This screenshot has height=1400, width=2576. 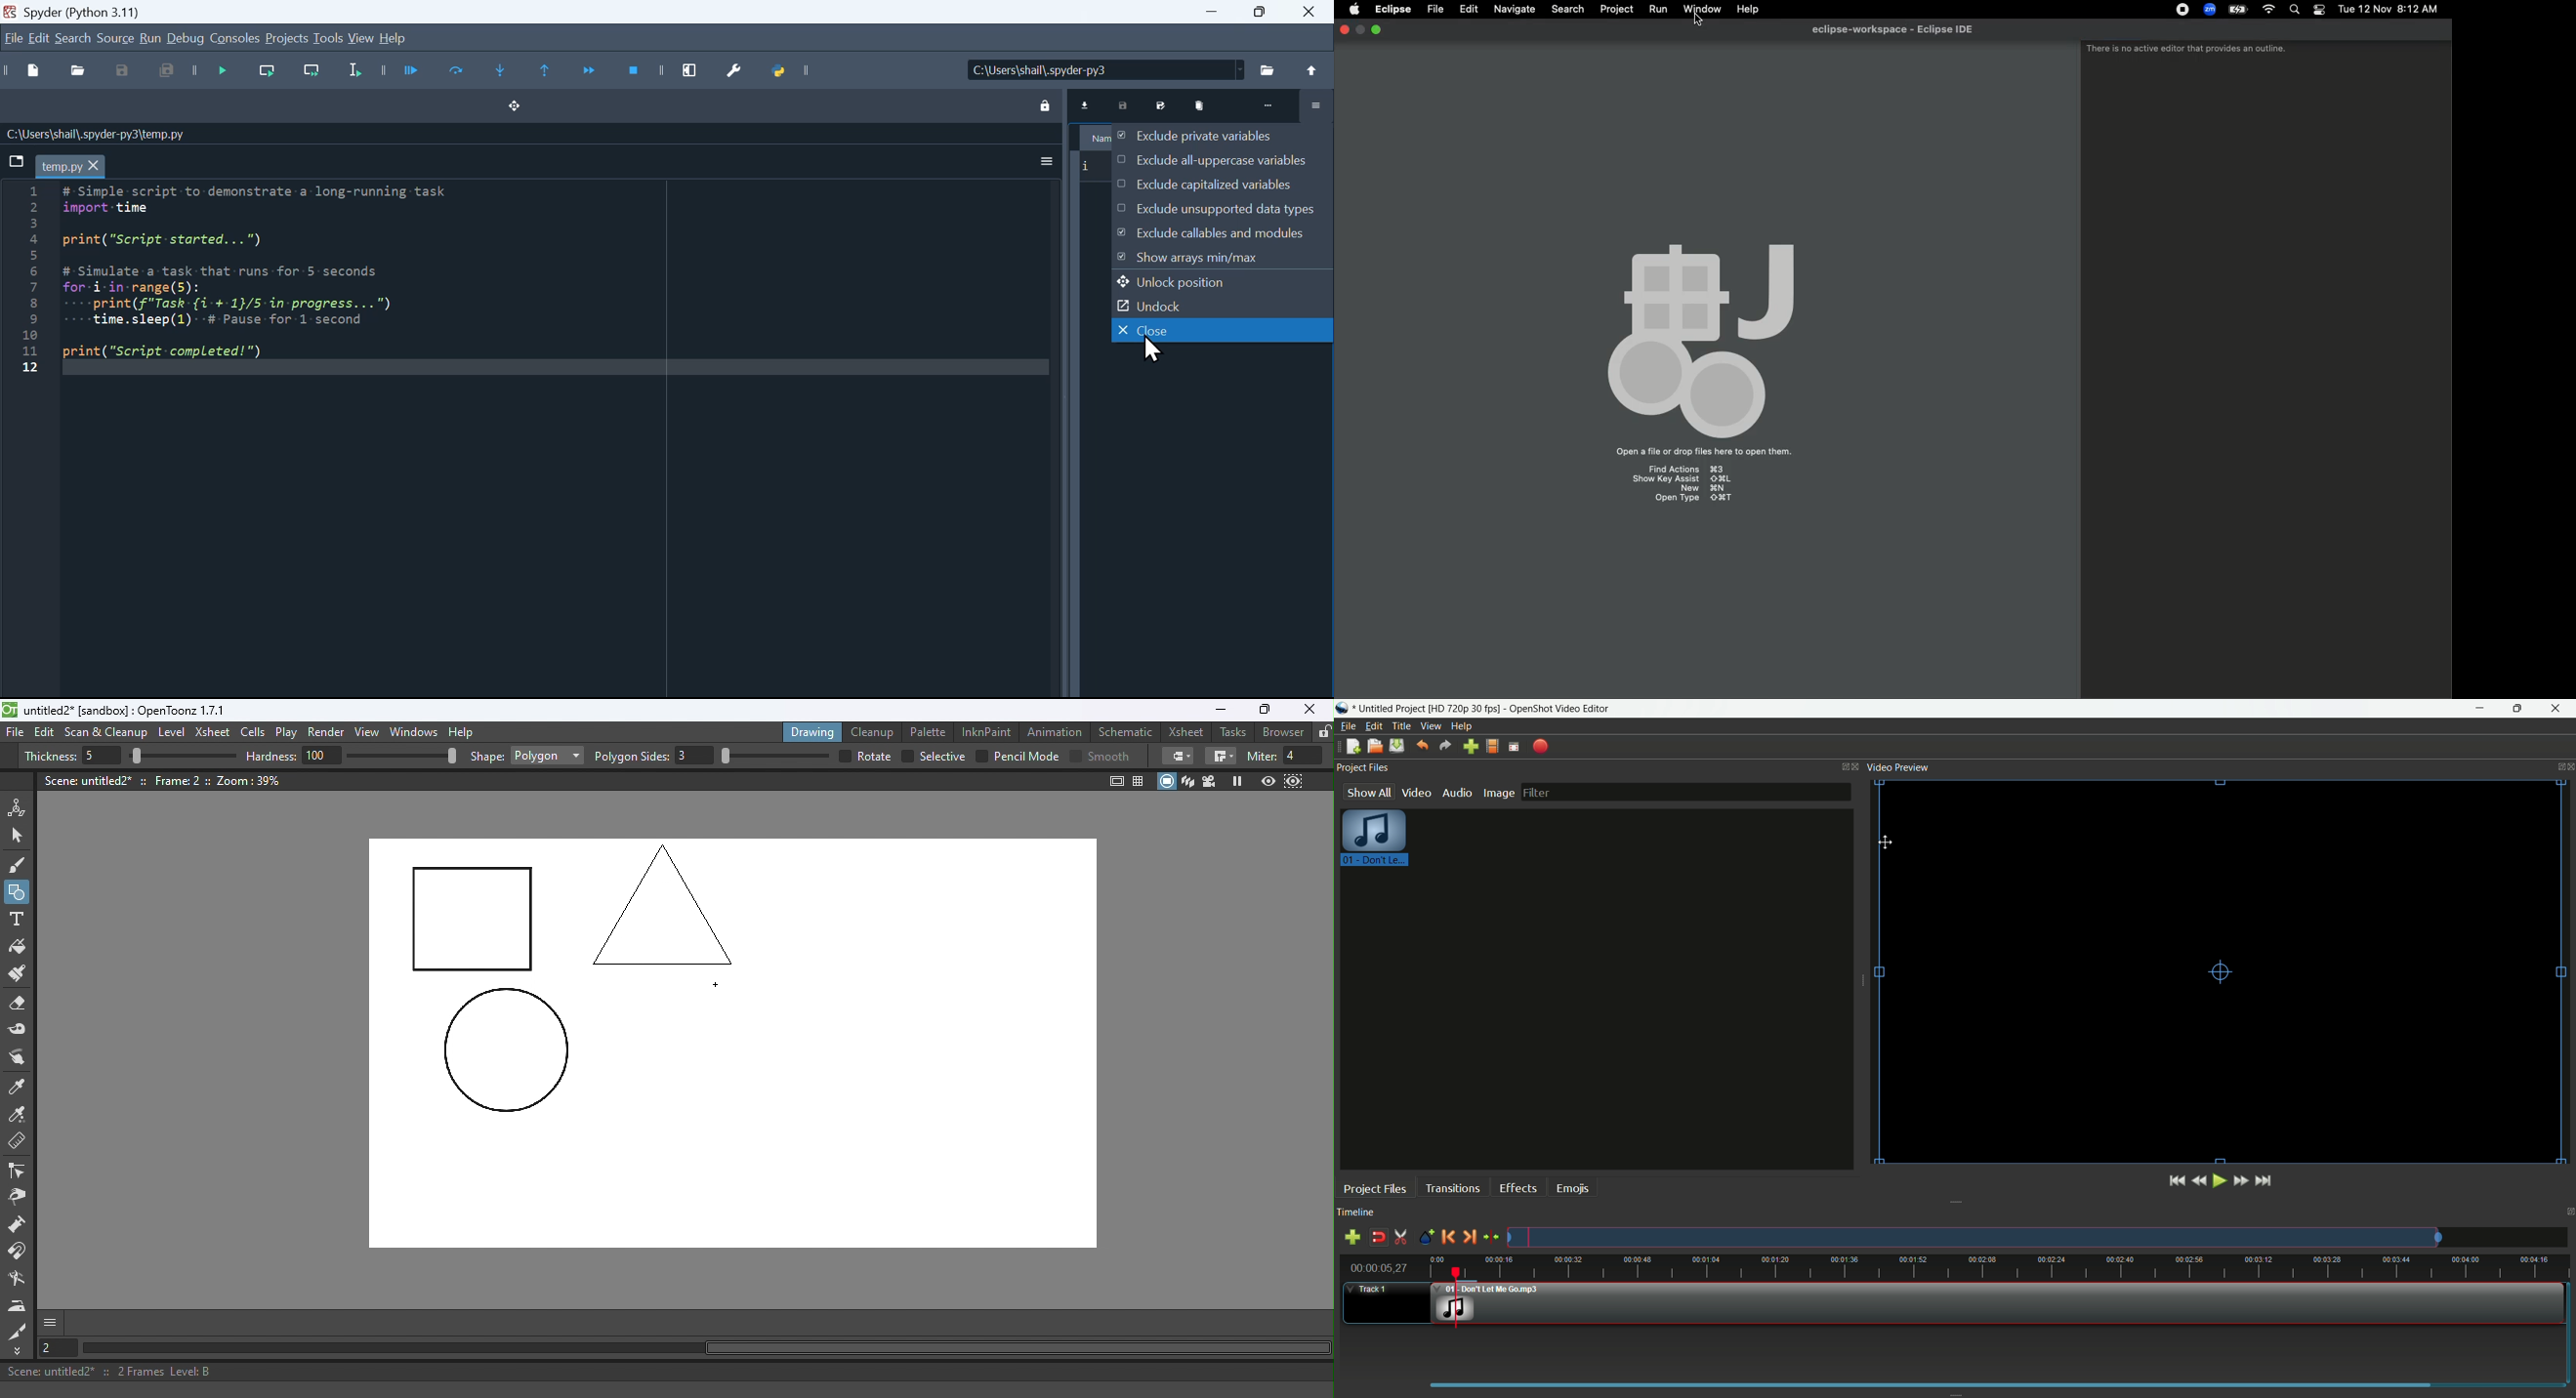 I want to click on Stop debugging, so click(x=635, y=72).